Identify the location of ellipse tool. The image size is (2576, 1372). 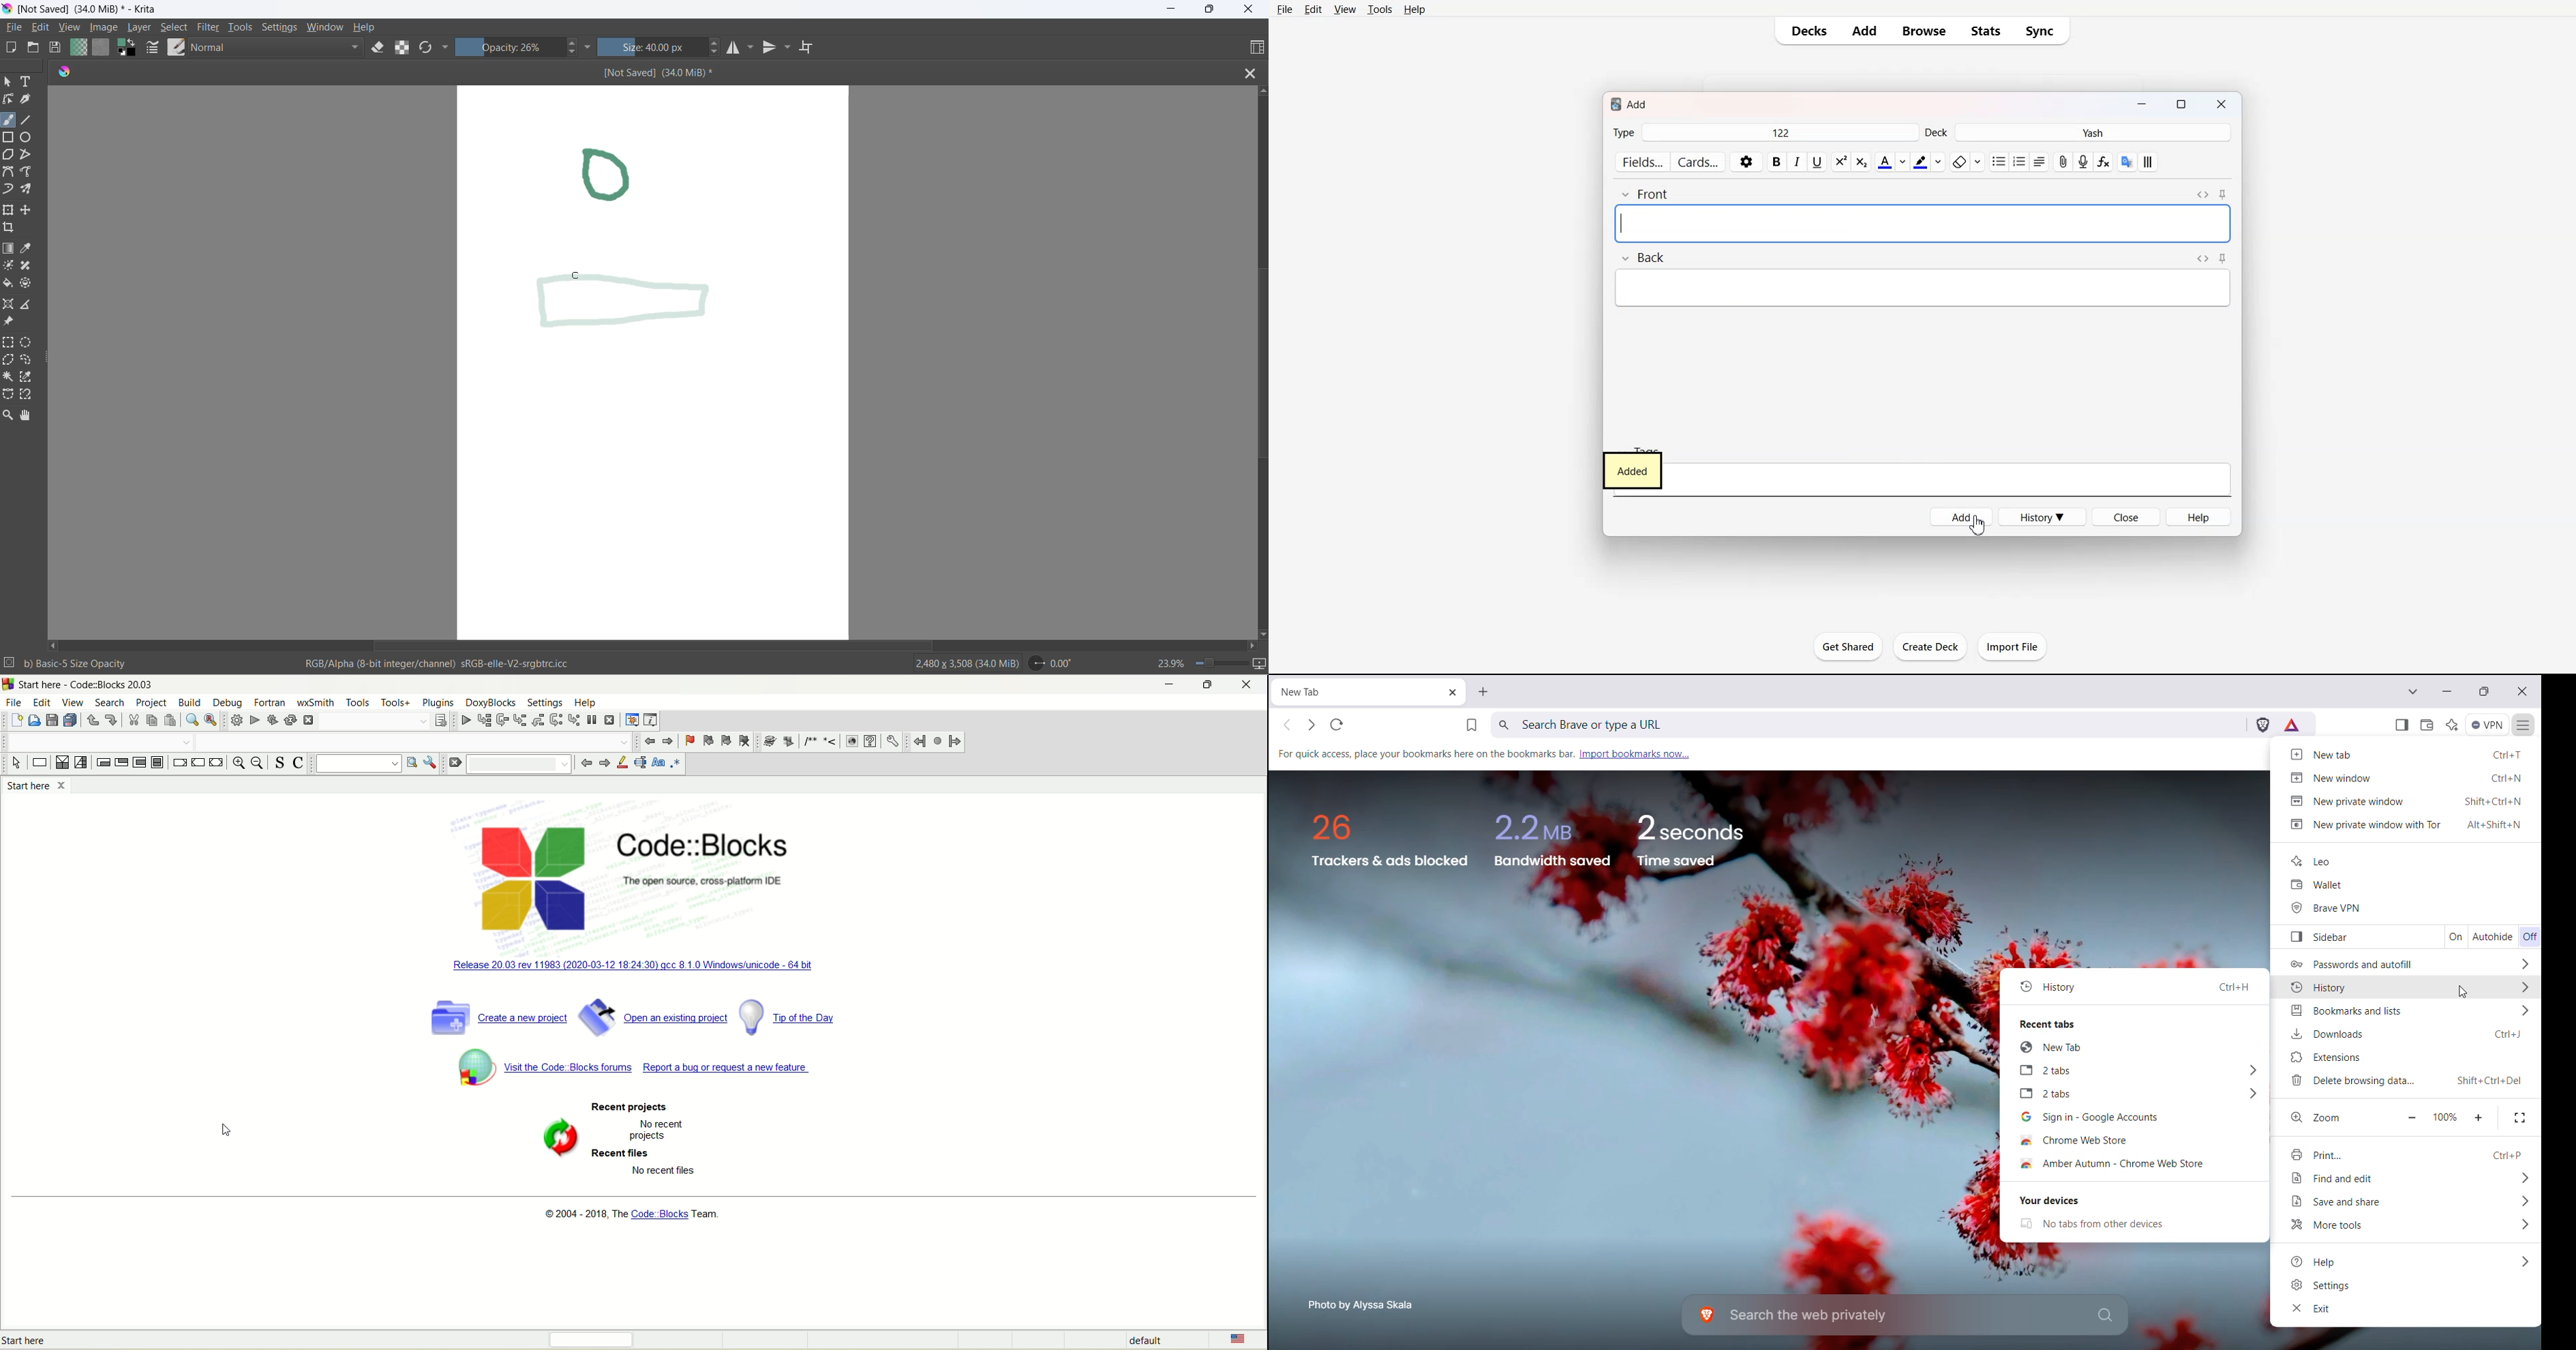
(33, 138).